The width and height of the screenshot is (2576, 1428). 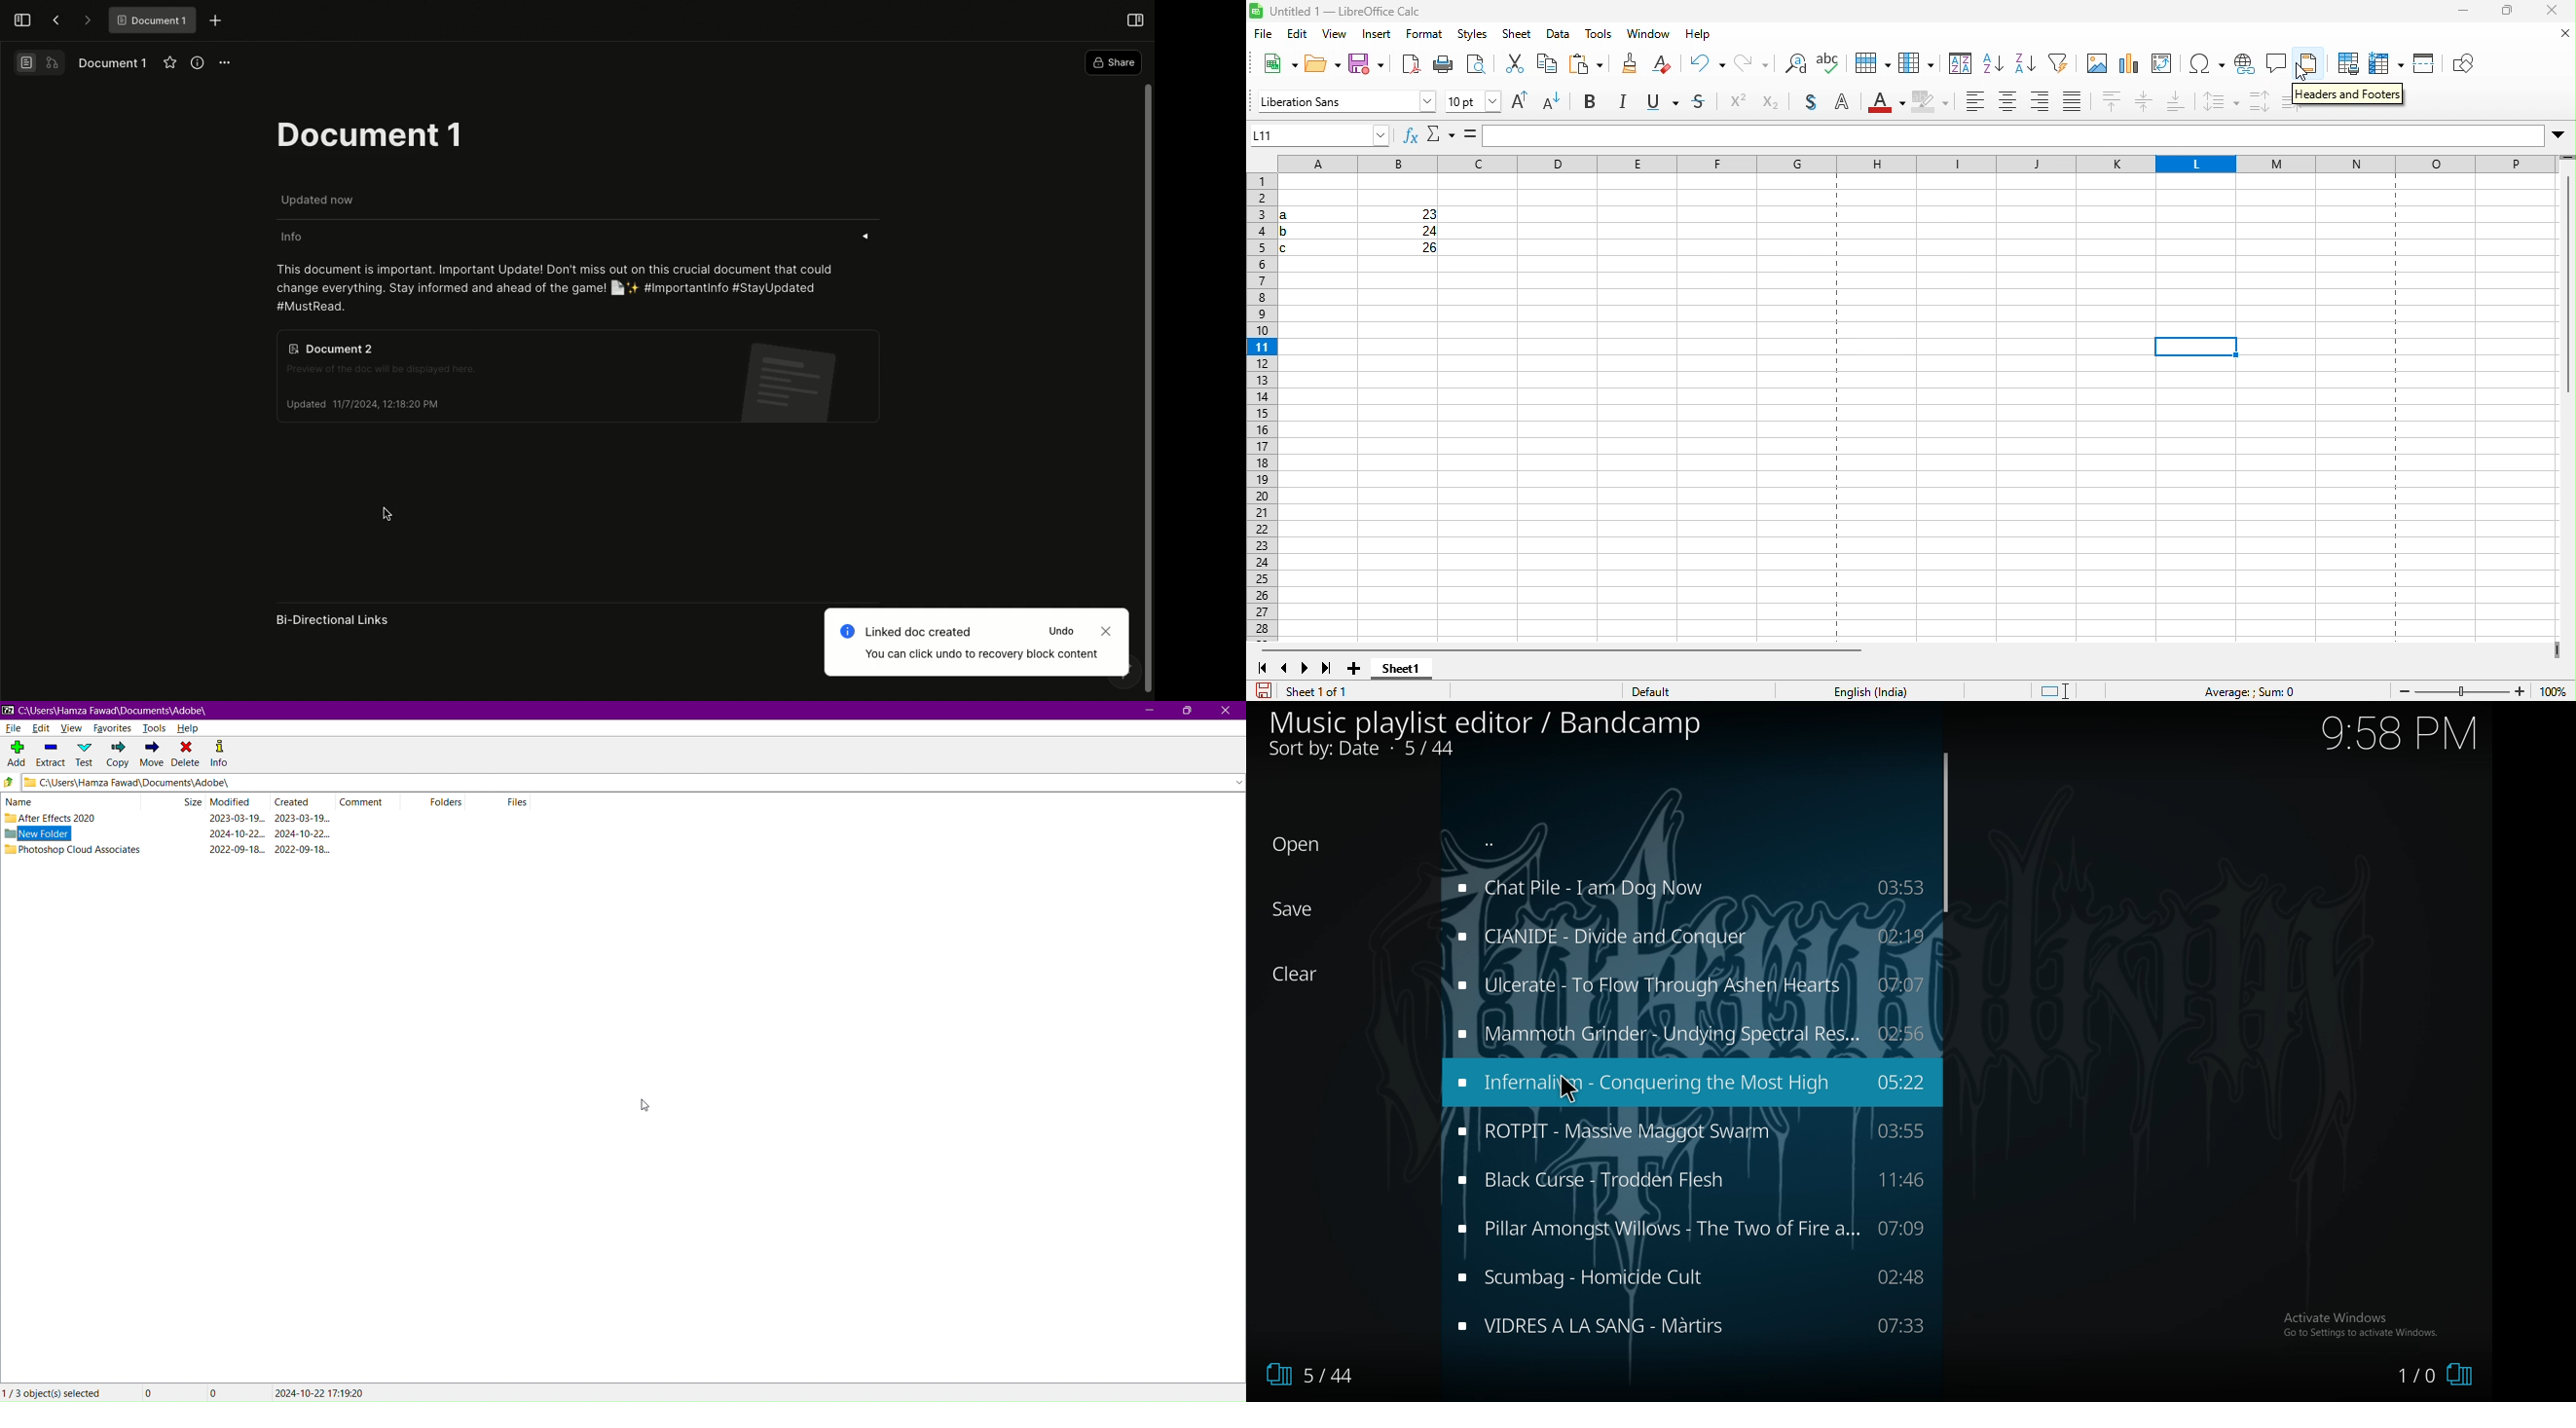 I want to click on sheet, so click(x=1516, y=38).